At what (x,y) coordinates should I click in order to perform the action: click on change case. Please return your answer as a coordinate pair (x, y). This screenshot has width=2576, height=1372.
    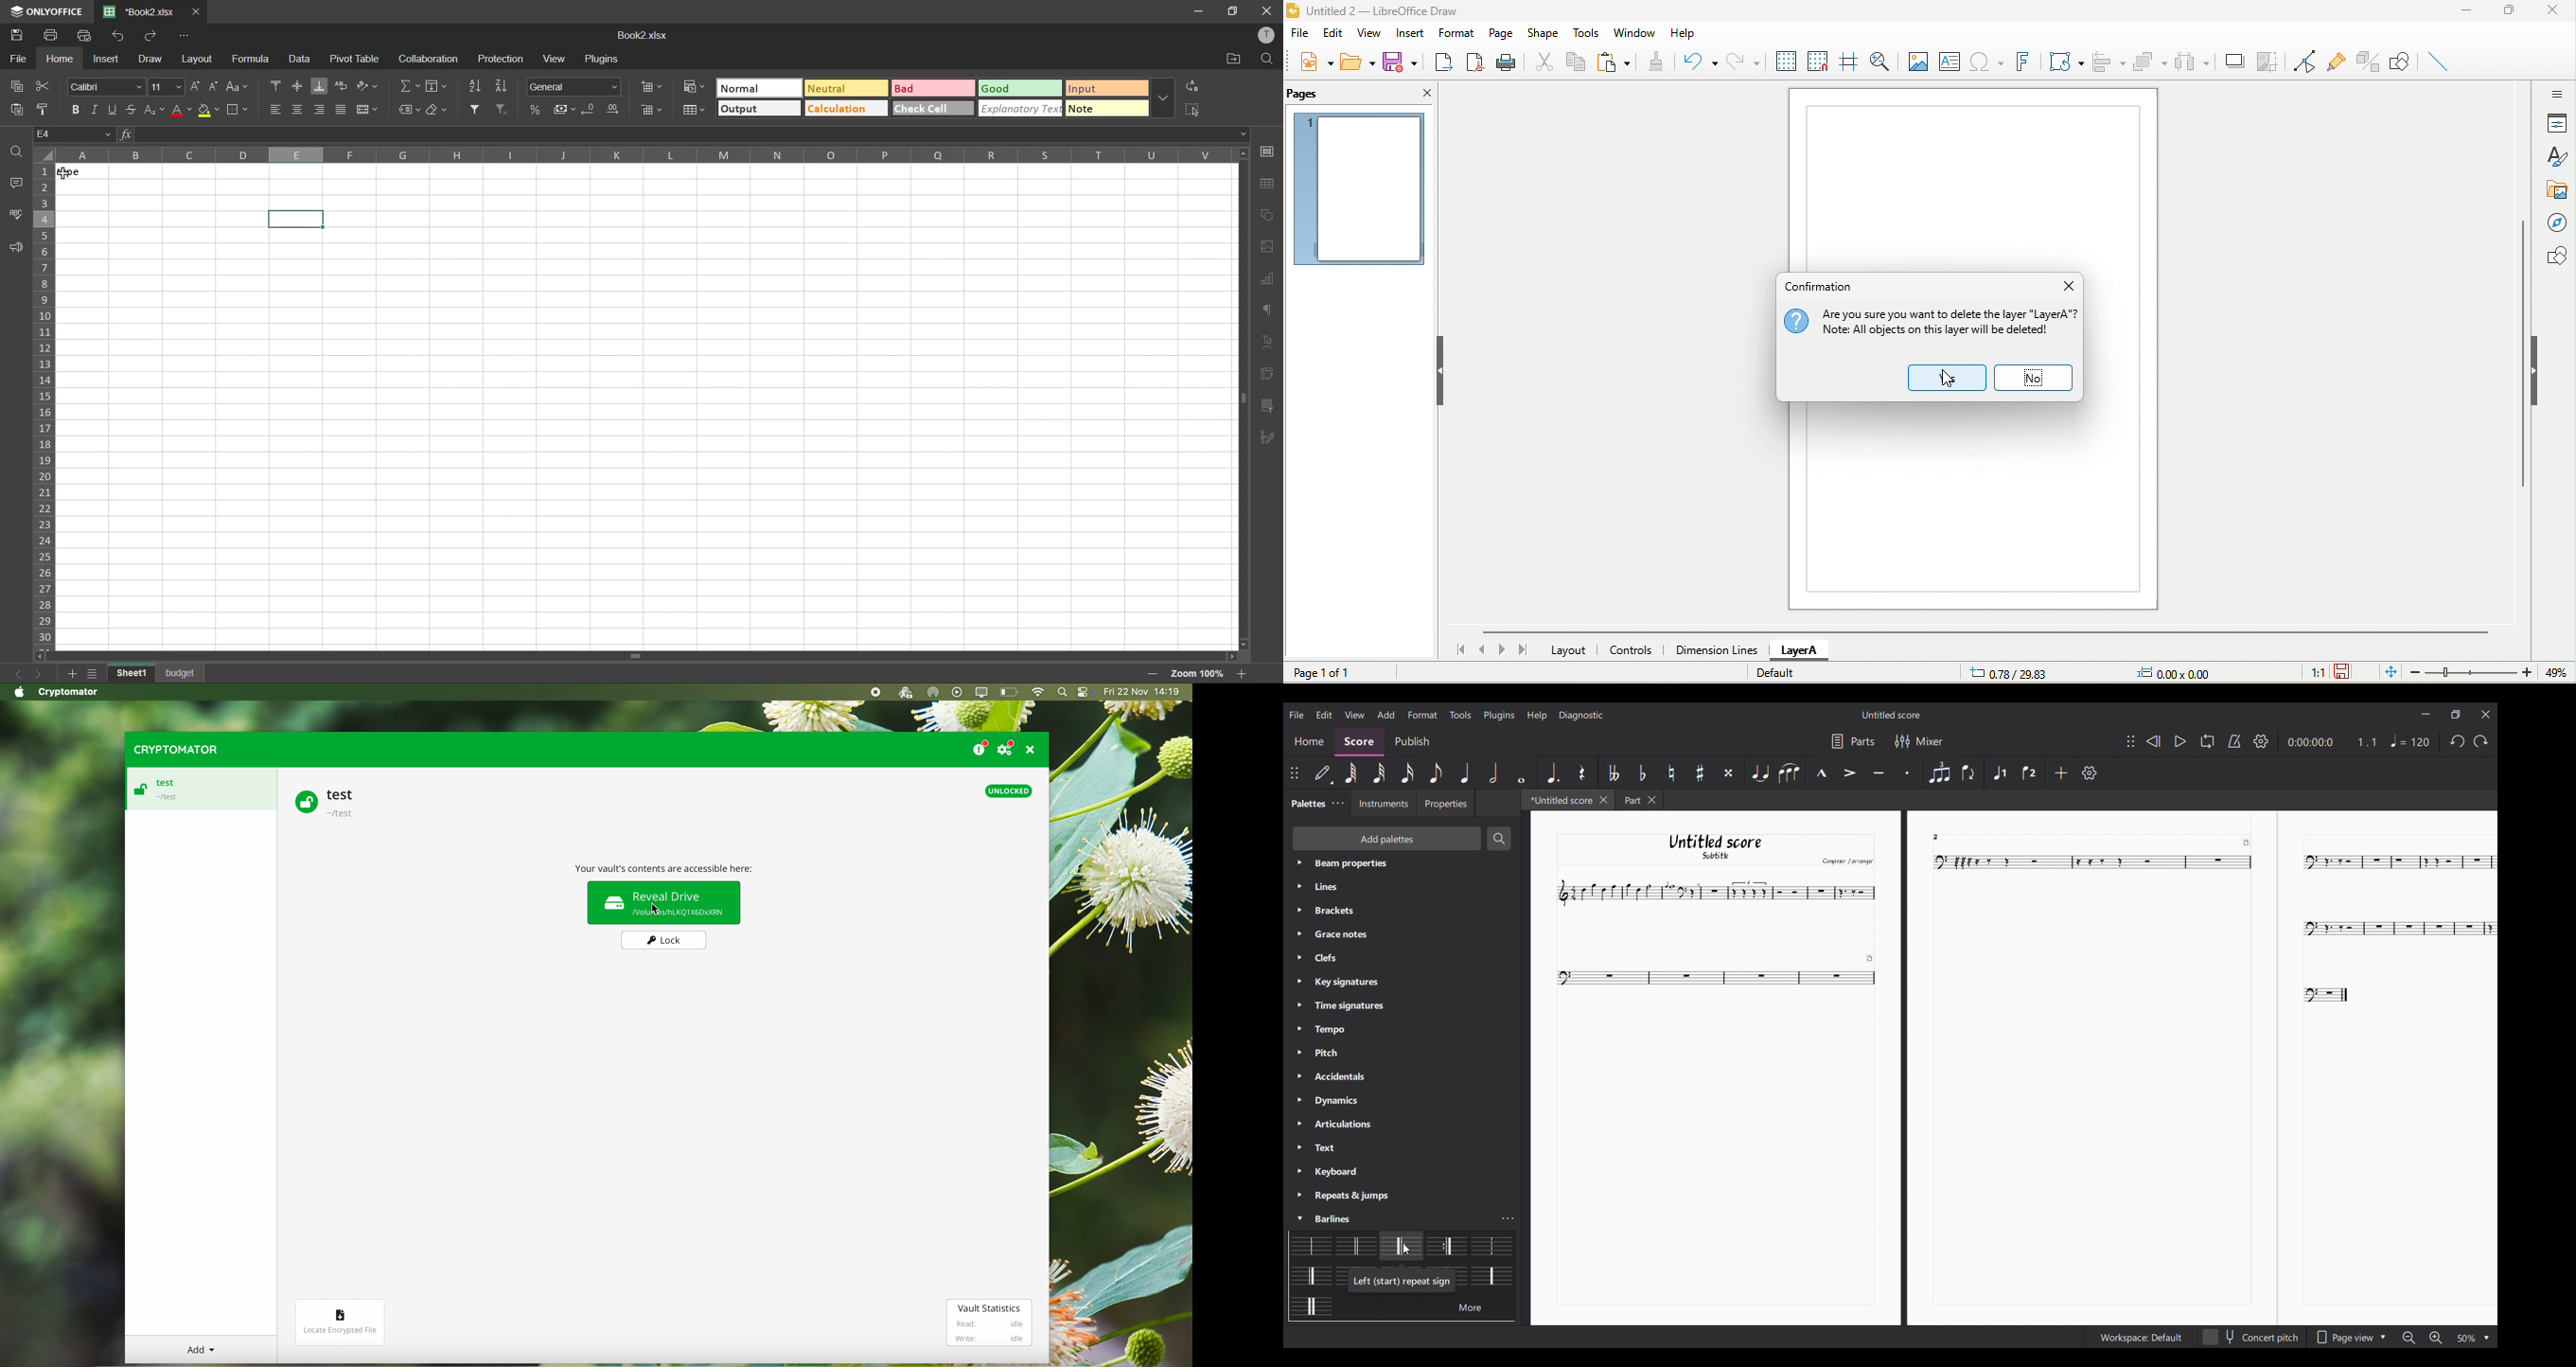
    Looking at the image, I should click on (237, 86).